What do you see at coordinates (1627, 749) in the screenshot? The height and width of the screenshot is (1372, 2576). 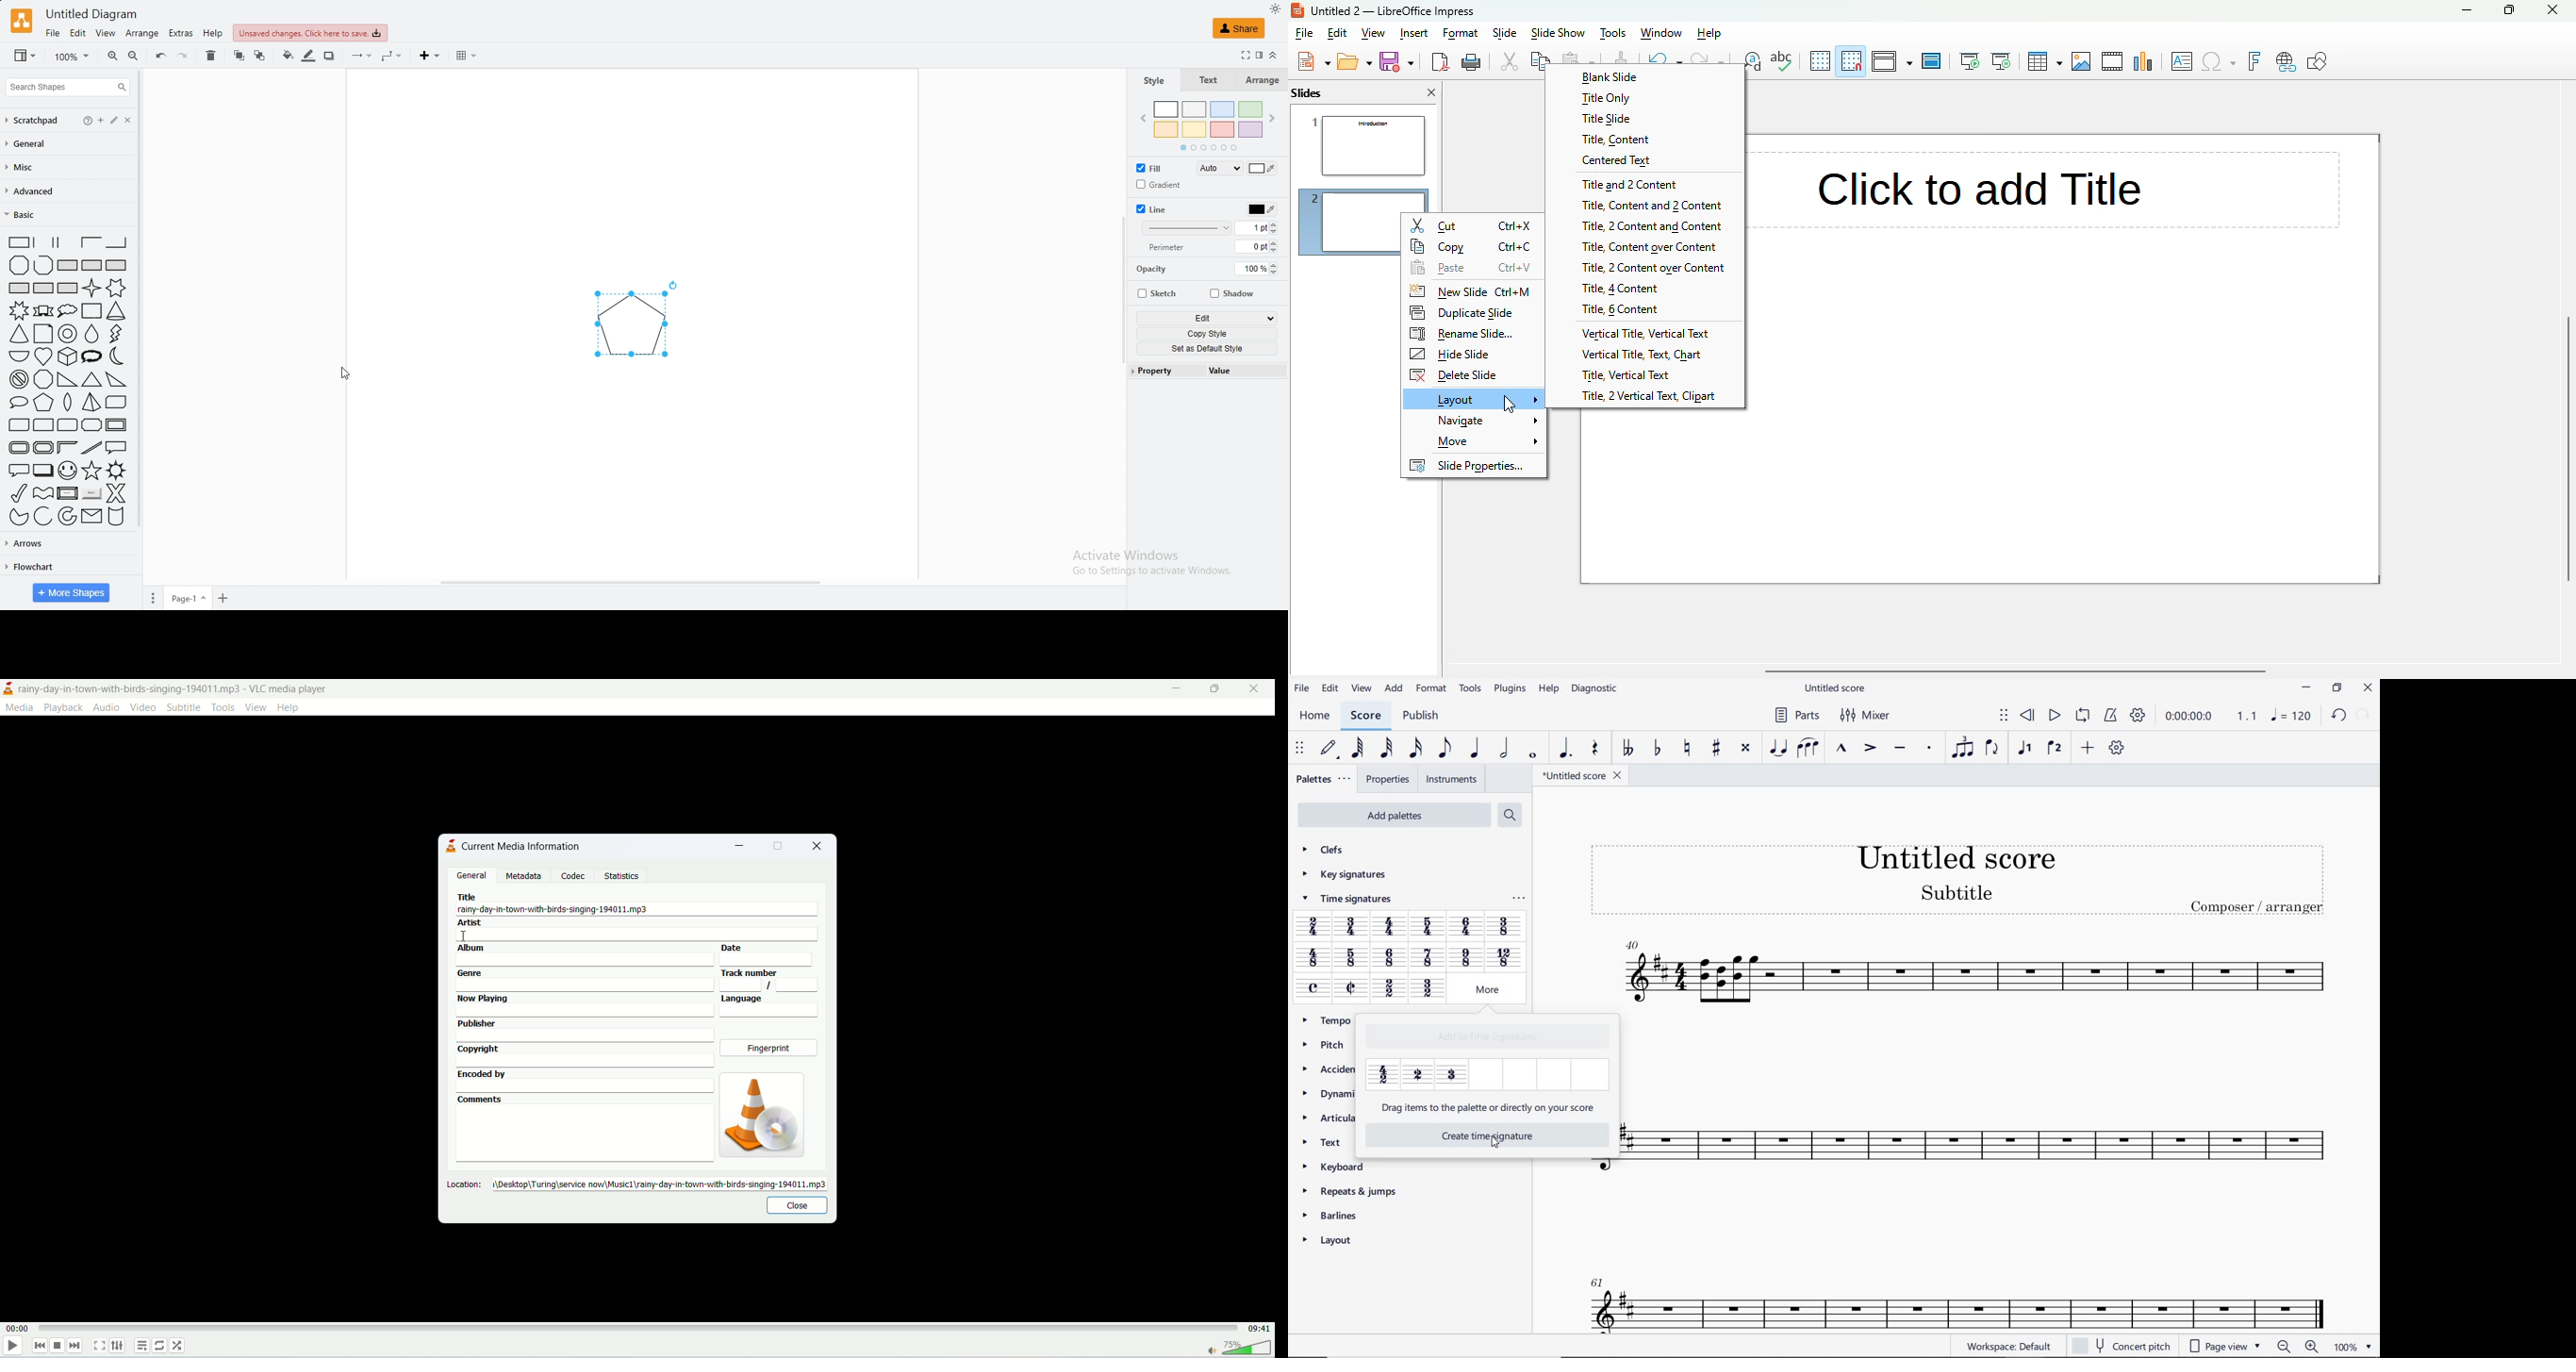 I see `TOGGLE-DOUBLE FLAT` at bounding box center [1627, 749].